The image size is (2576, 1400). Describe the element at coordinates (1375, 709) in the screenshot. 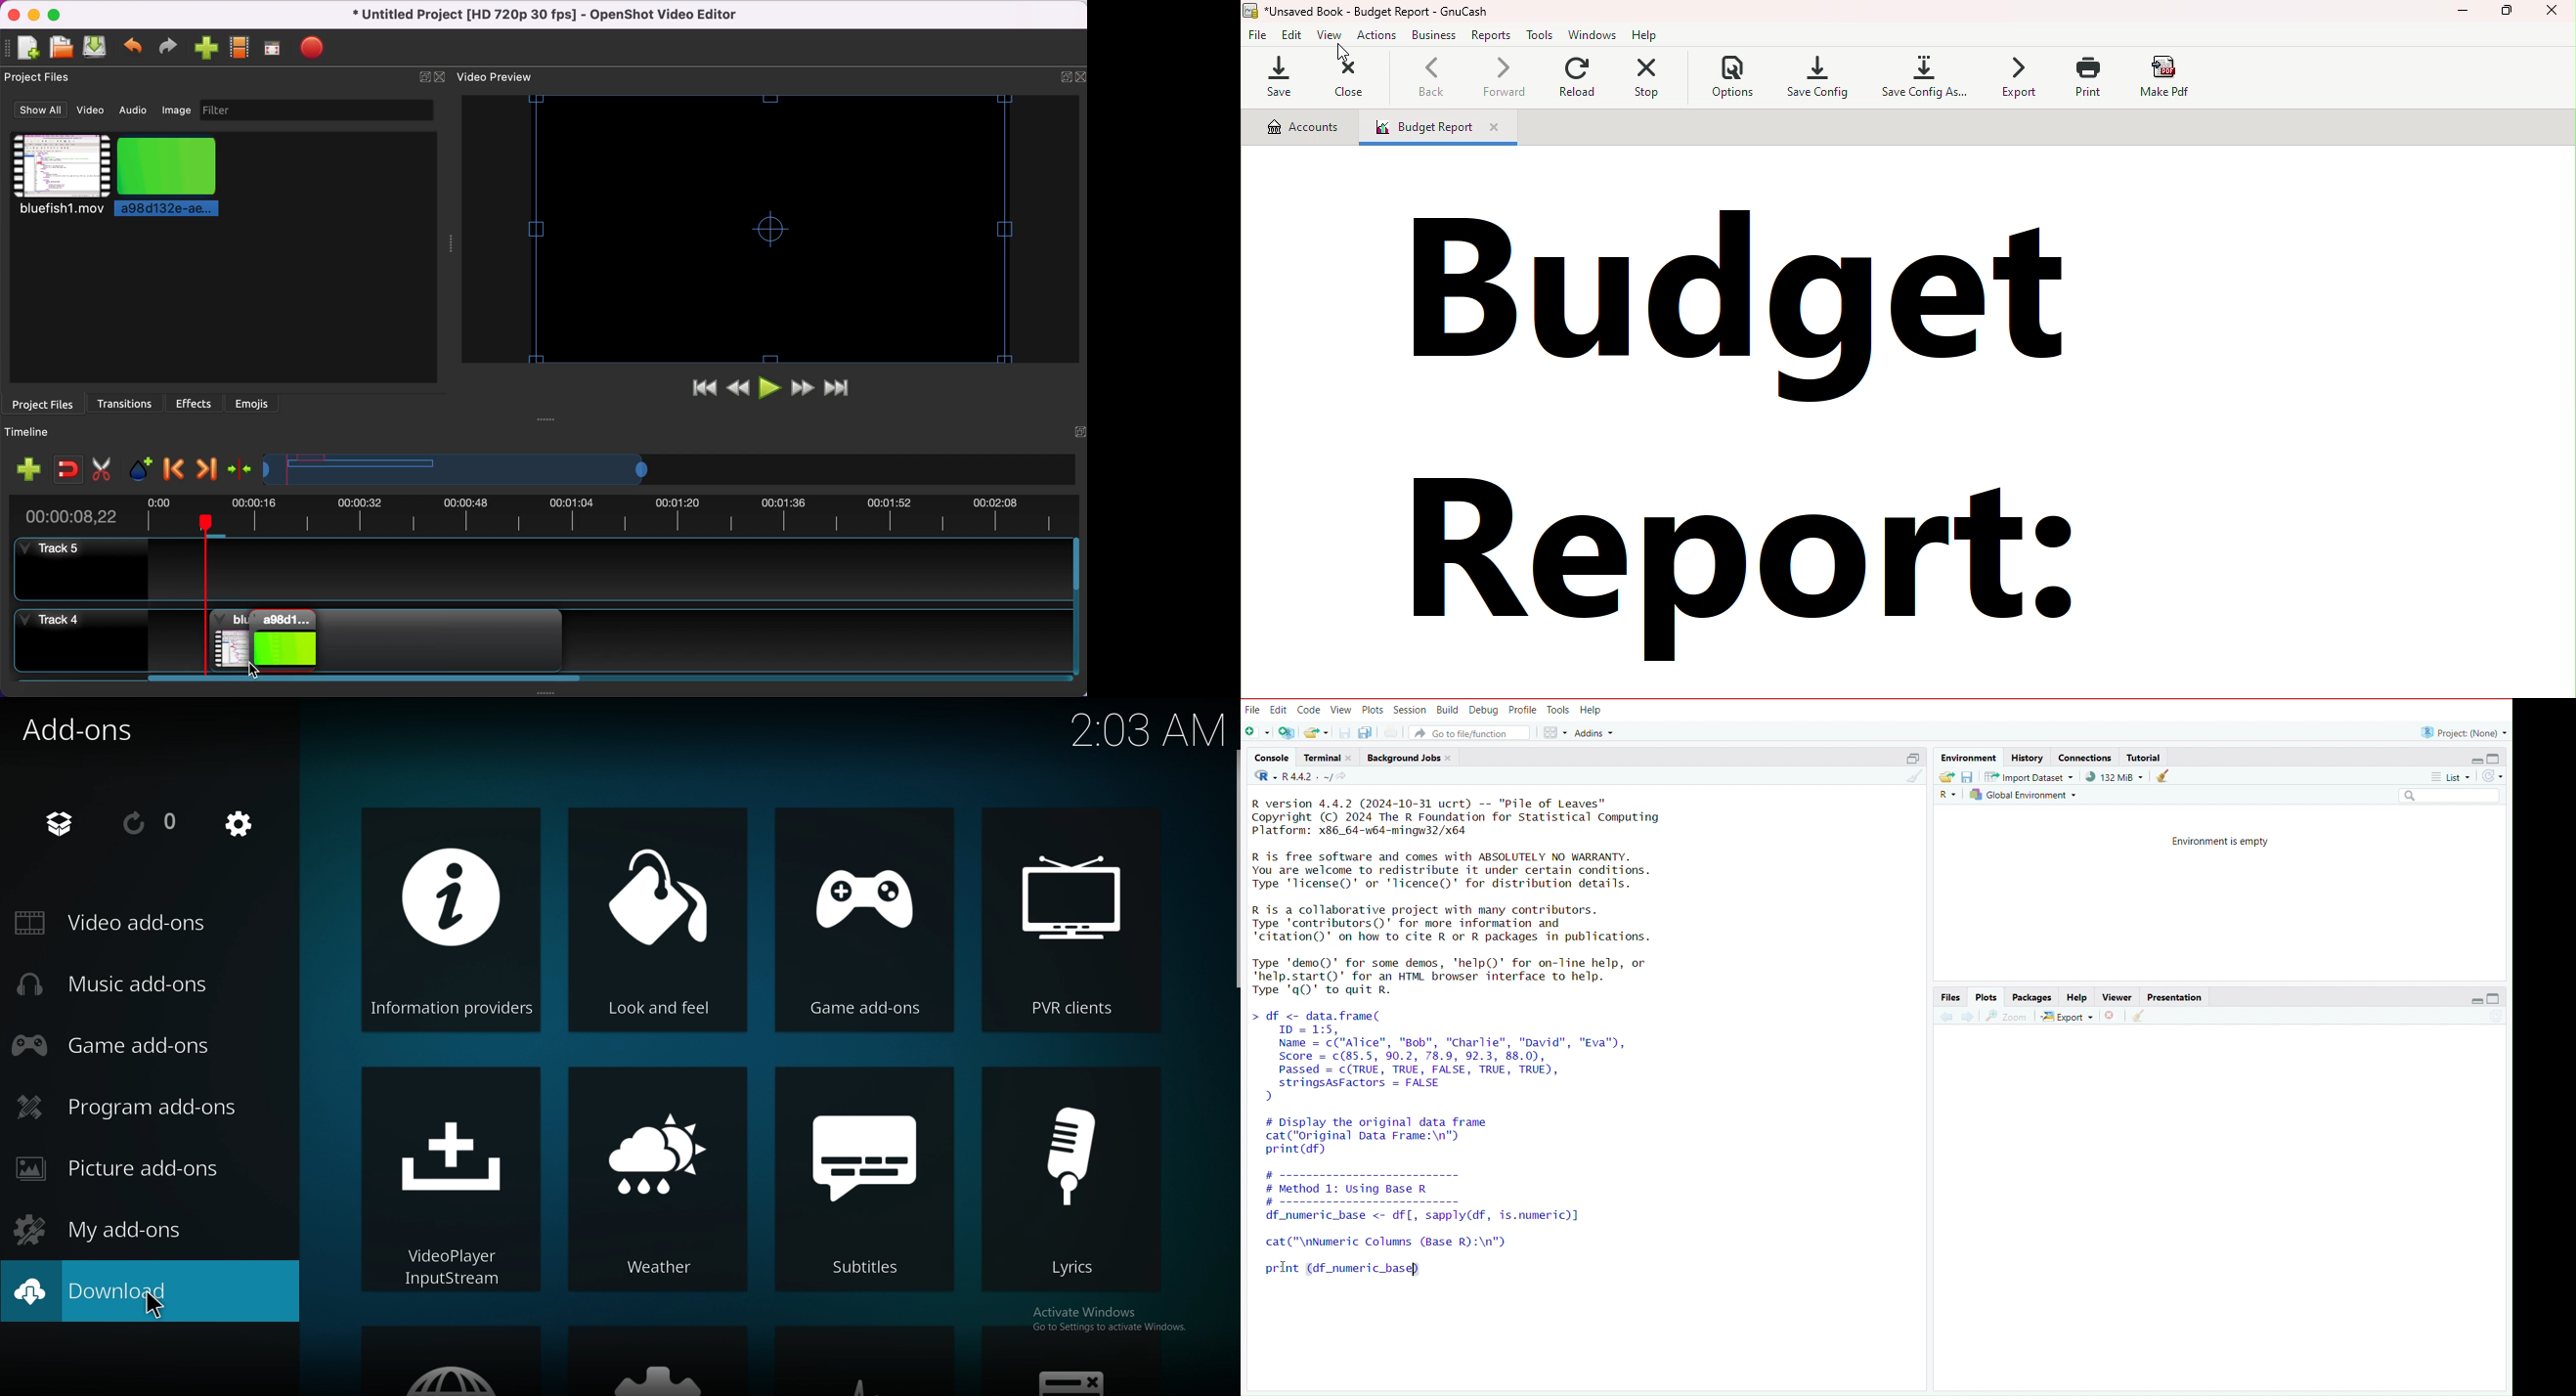

I see `Plots` at that location.